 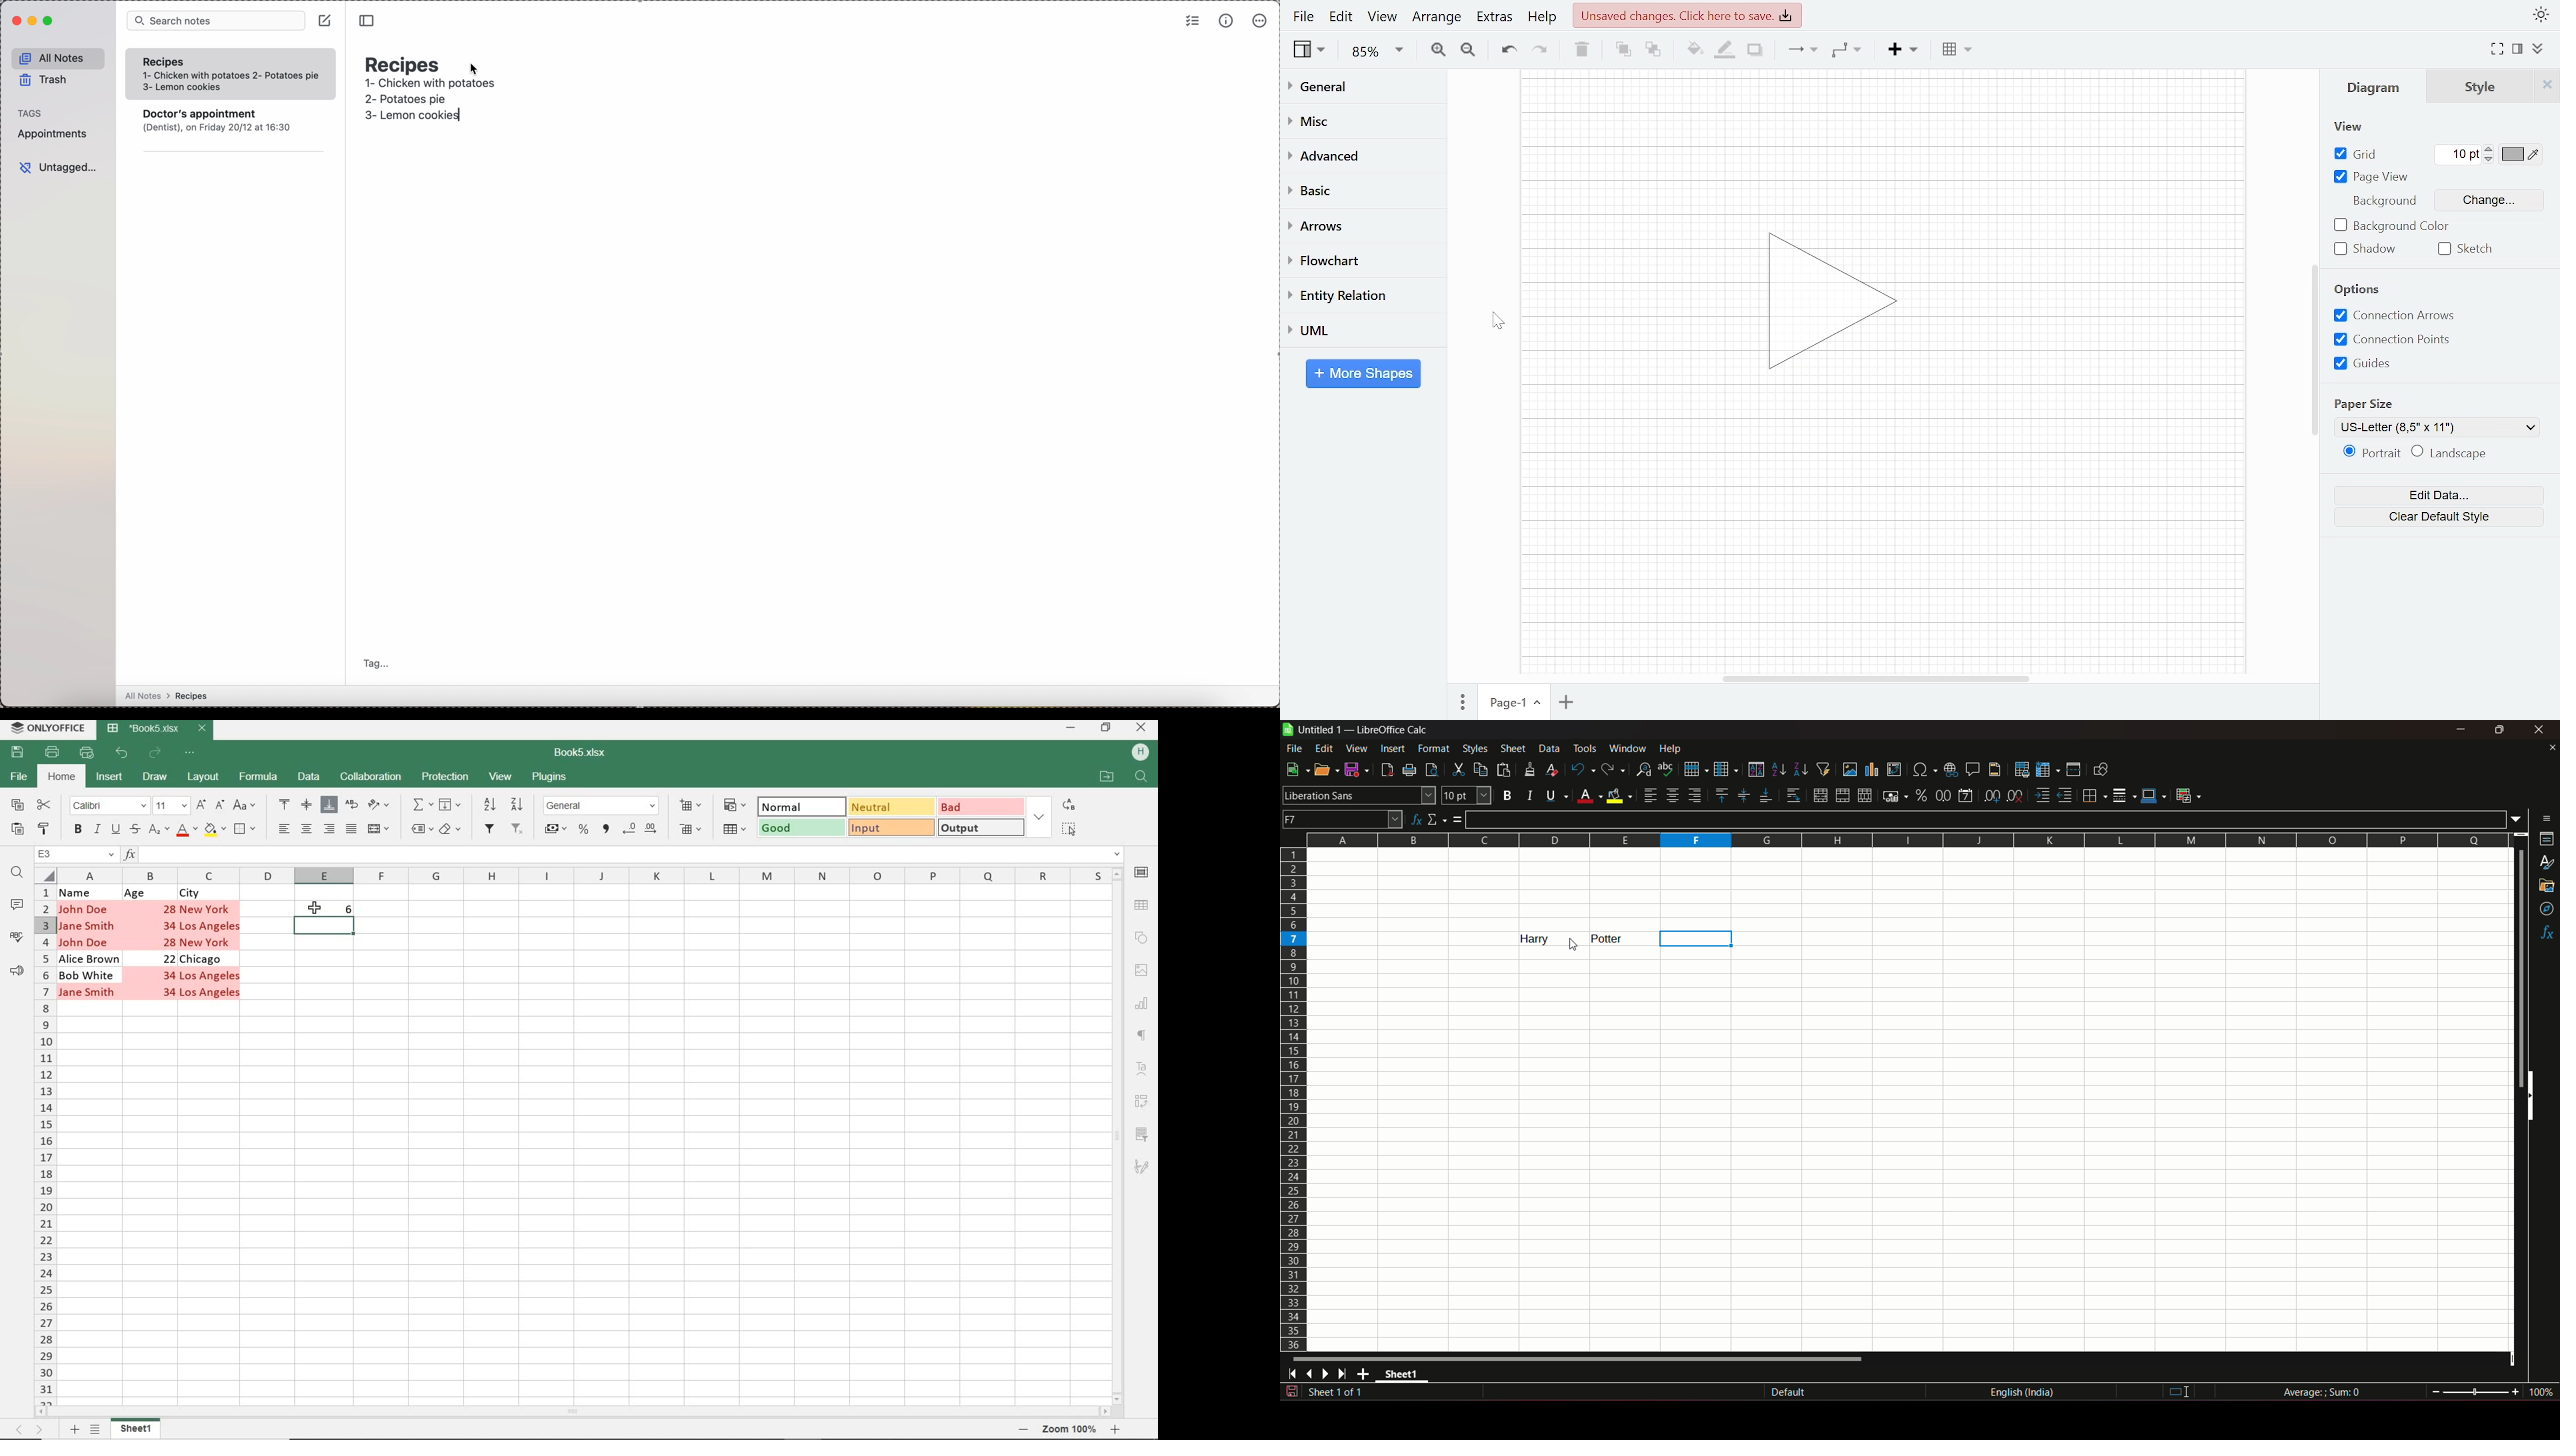 I want to click on LIST SHEETS, so click(x=96, y=1430).